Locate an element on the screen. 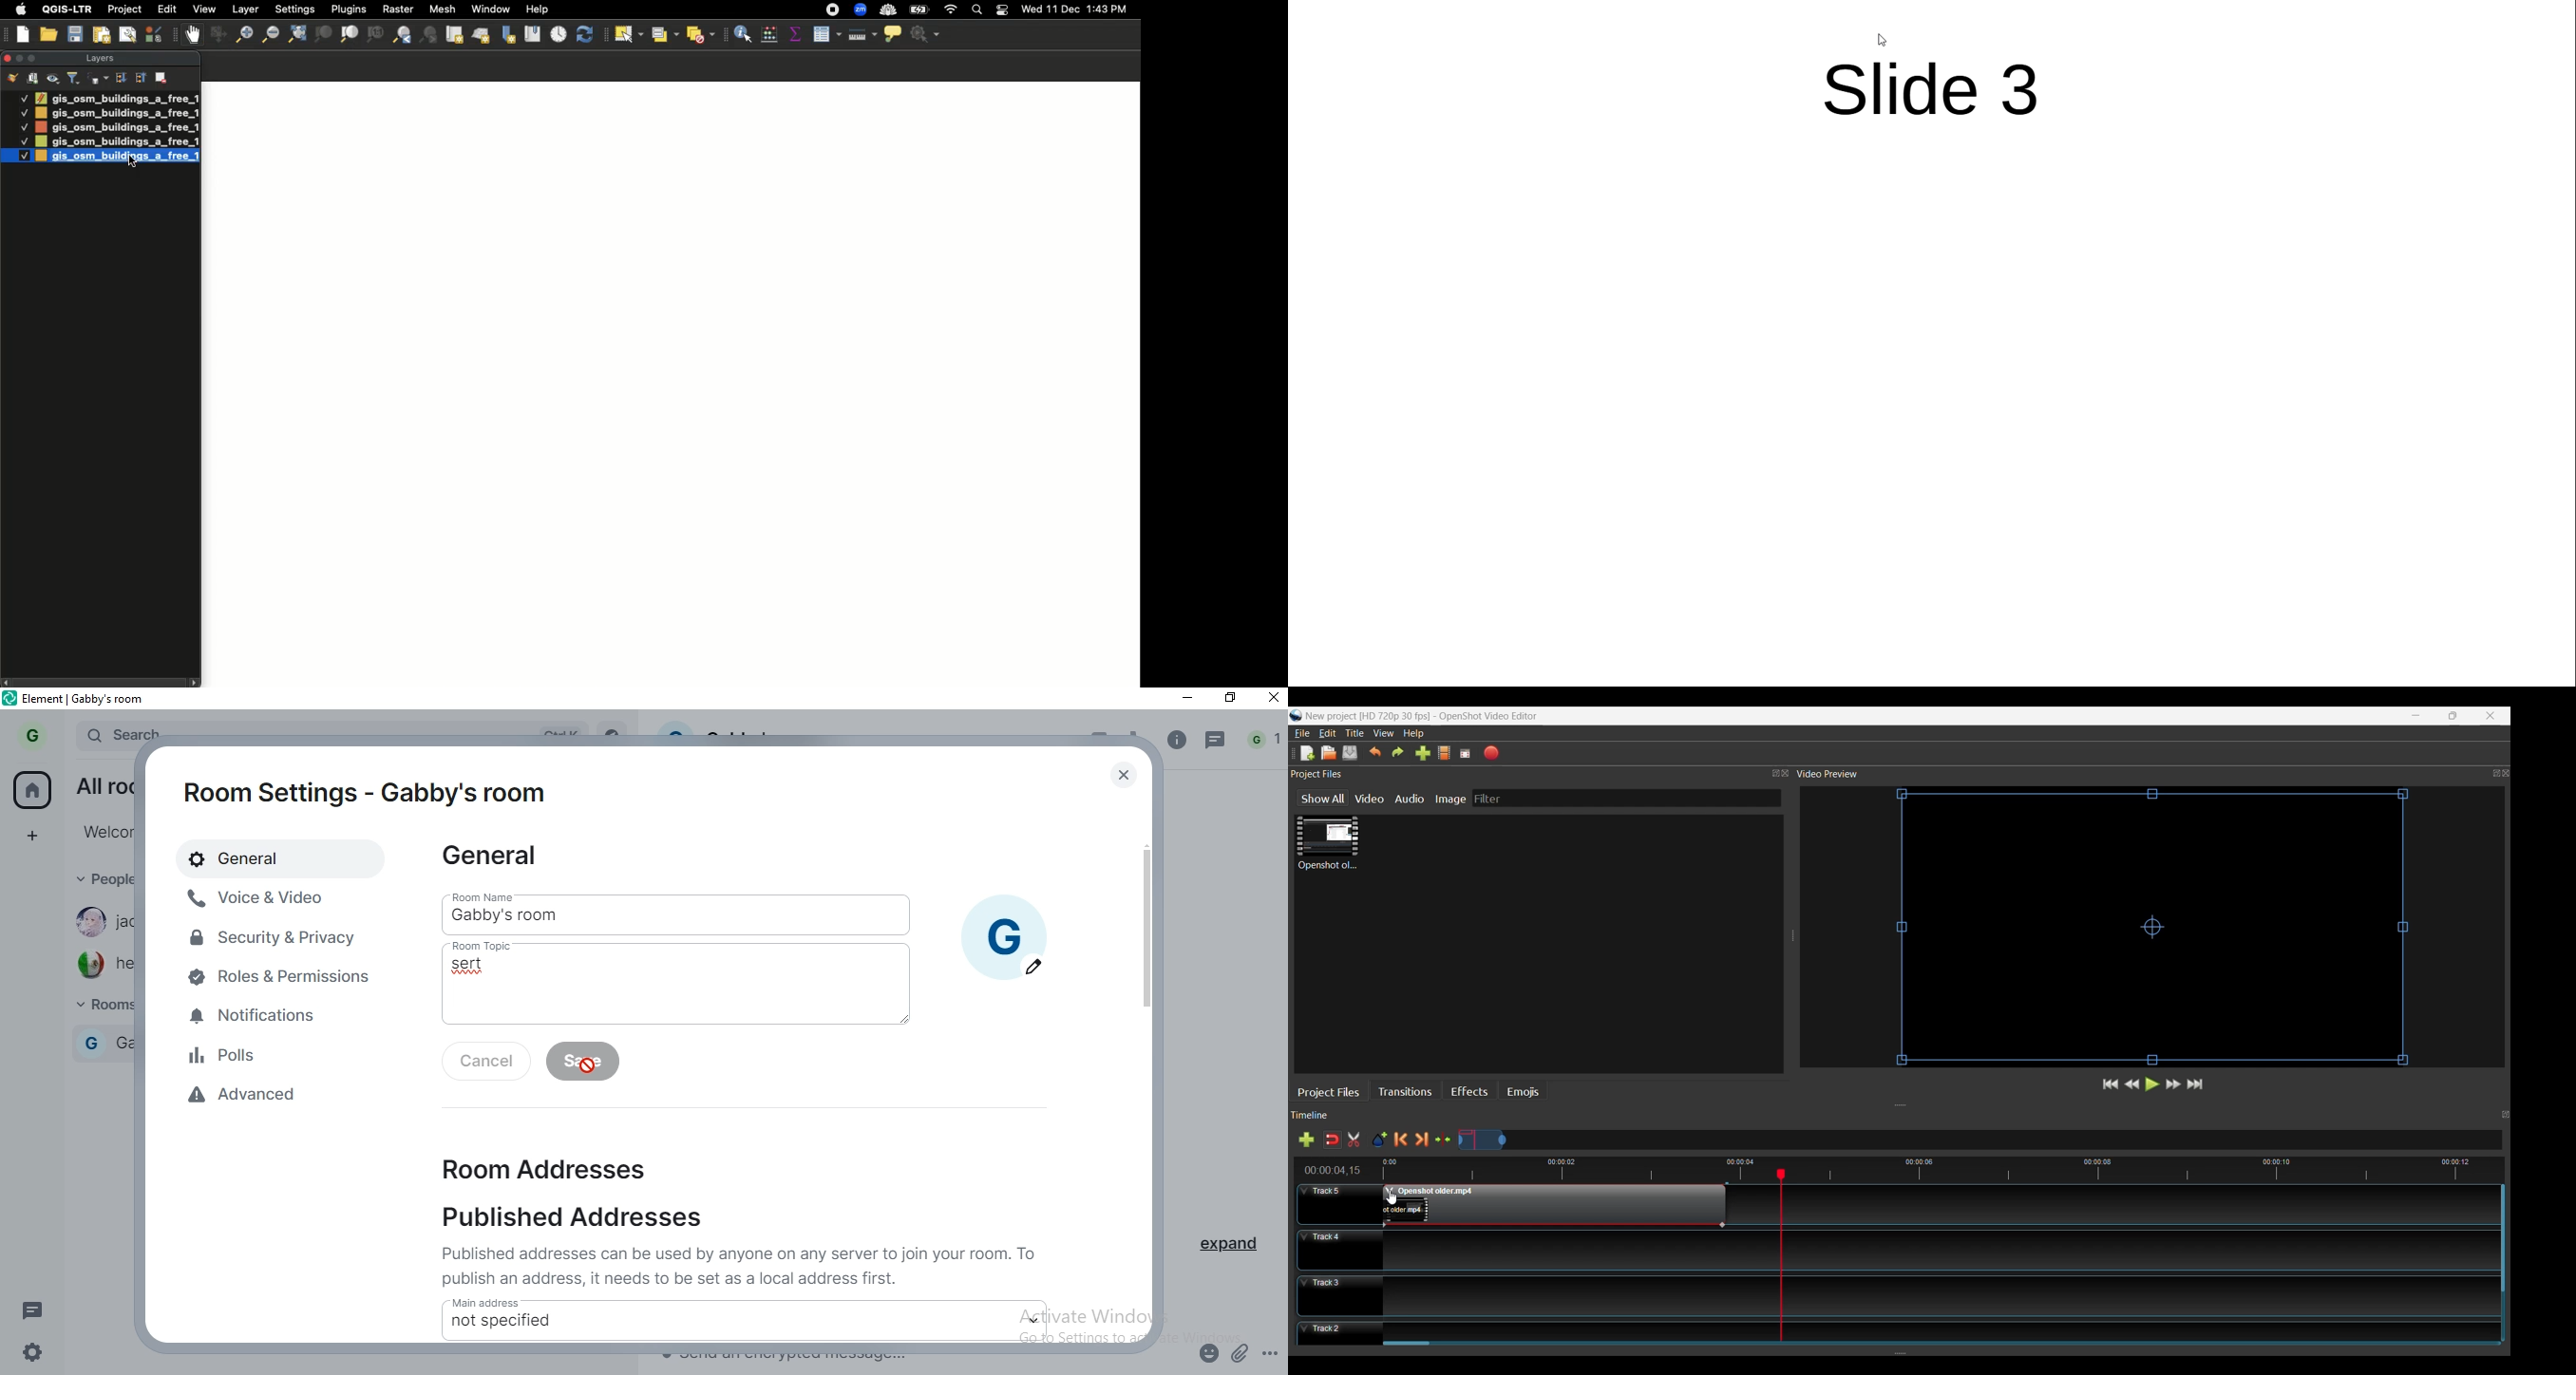  add space is located at coordinates (38, 836).